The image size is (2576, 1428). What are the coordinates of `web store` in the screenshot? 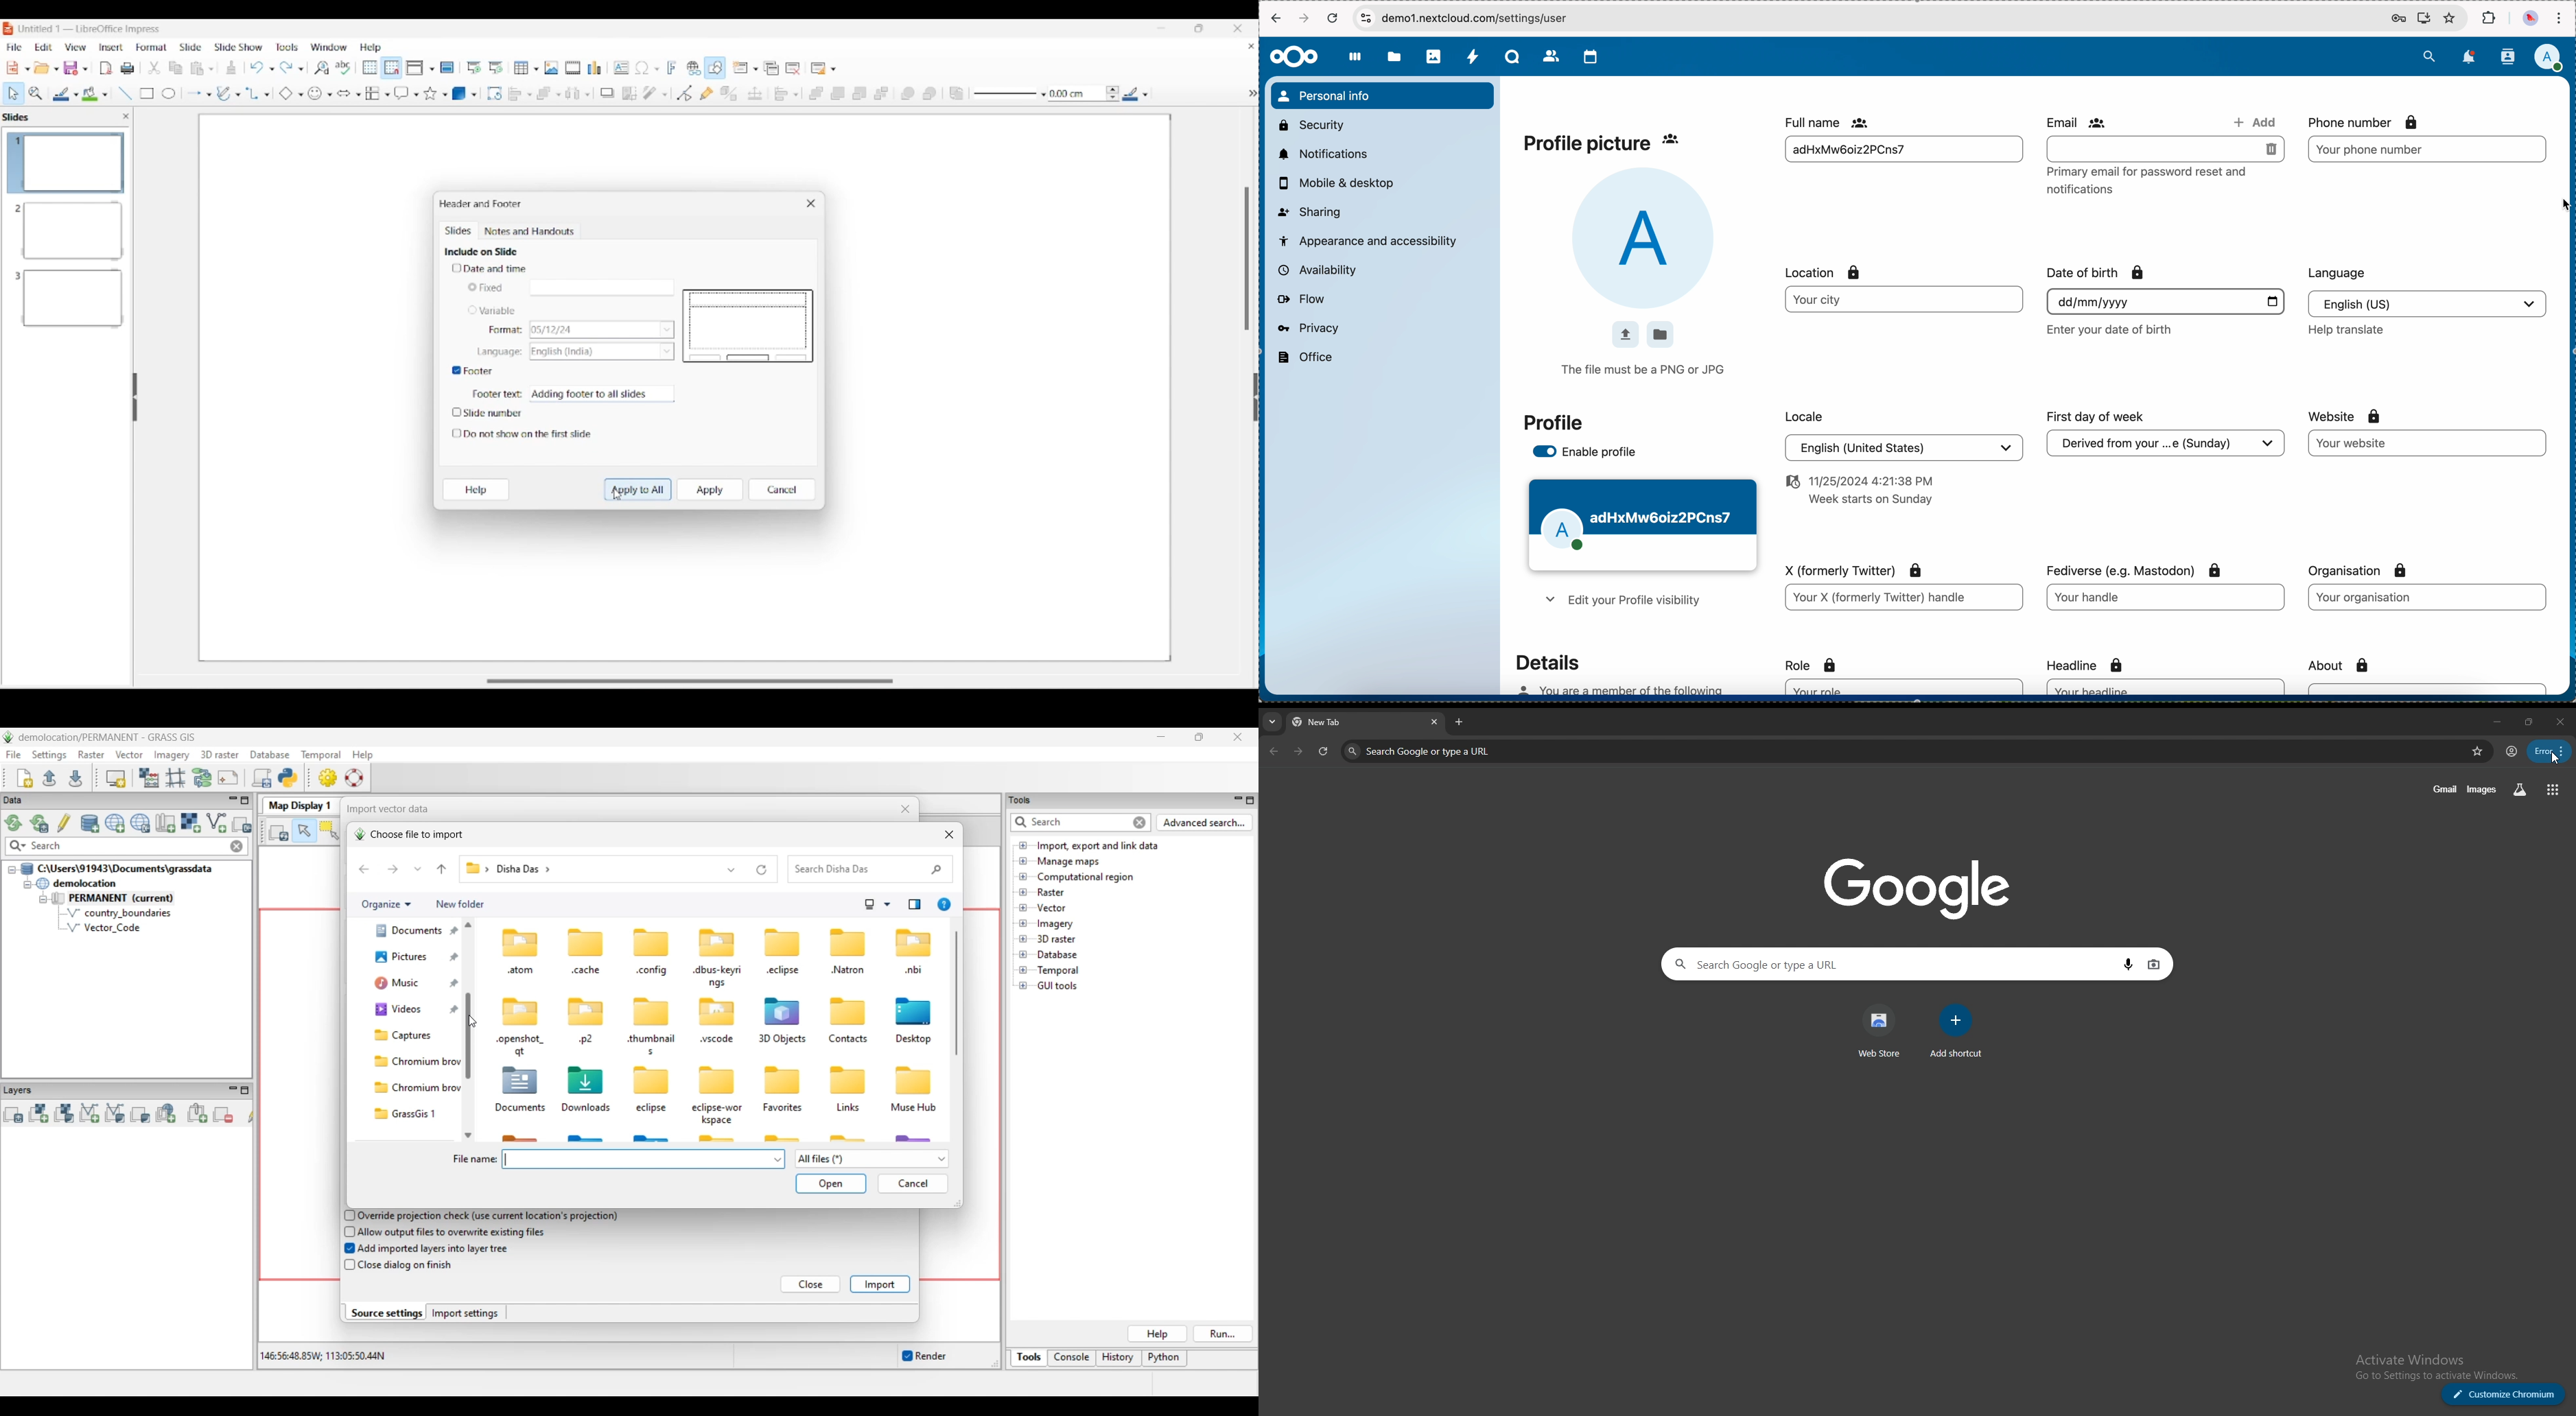 It's located at (1882, 1031).